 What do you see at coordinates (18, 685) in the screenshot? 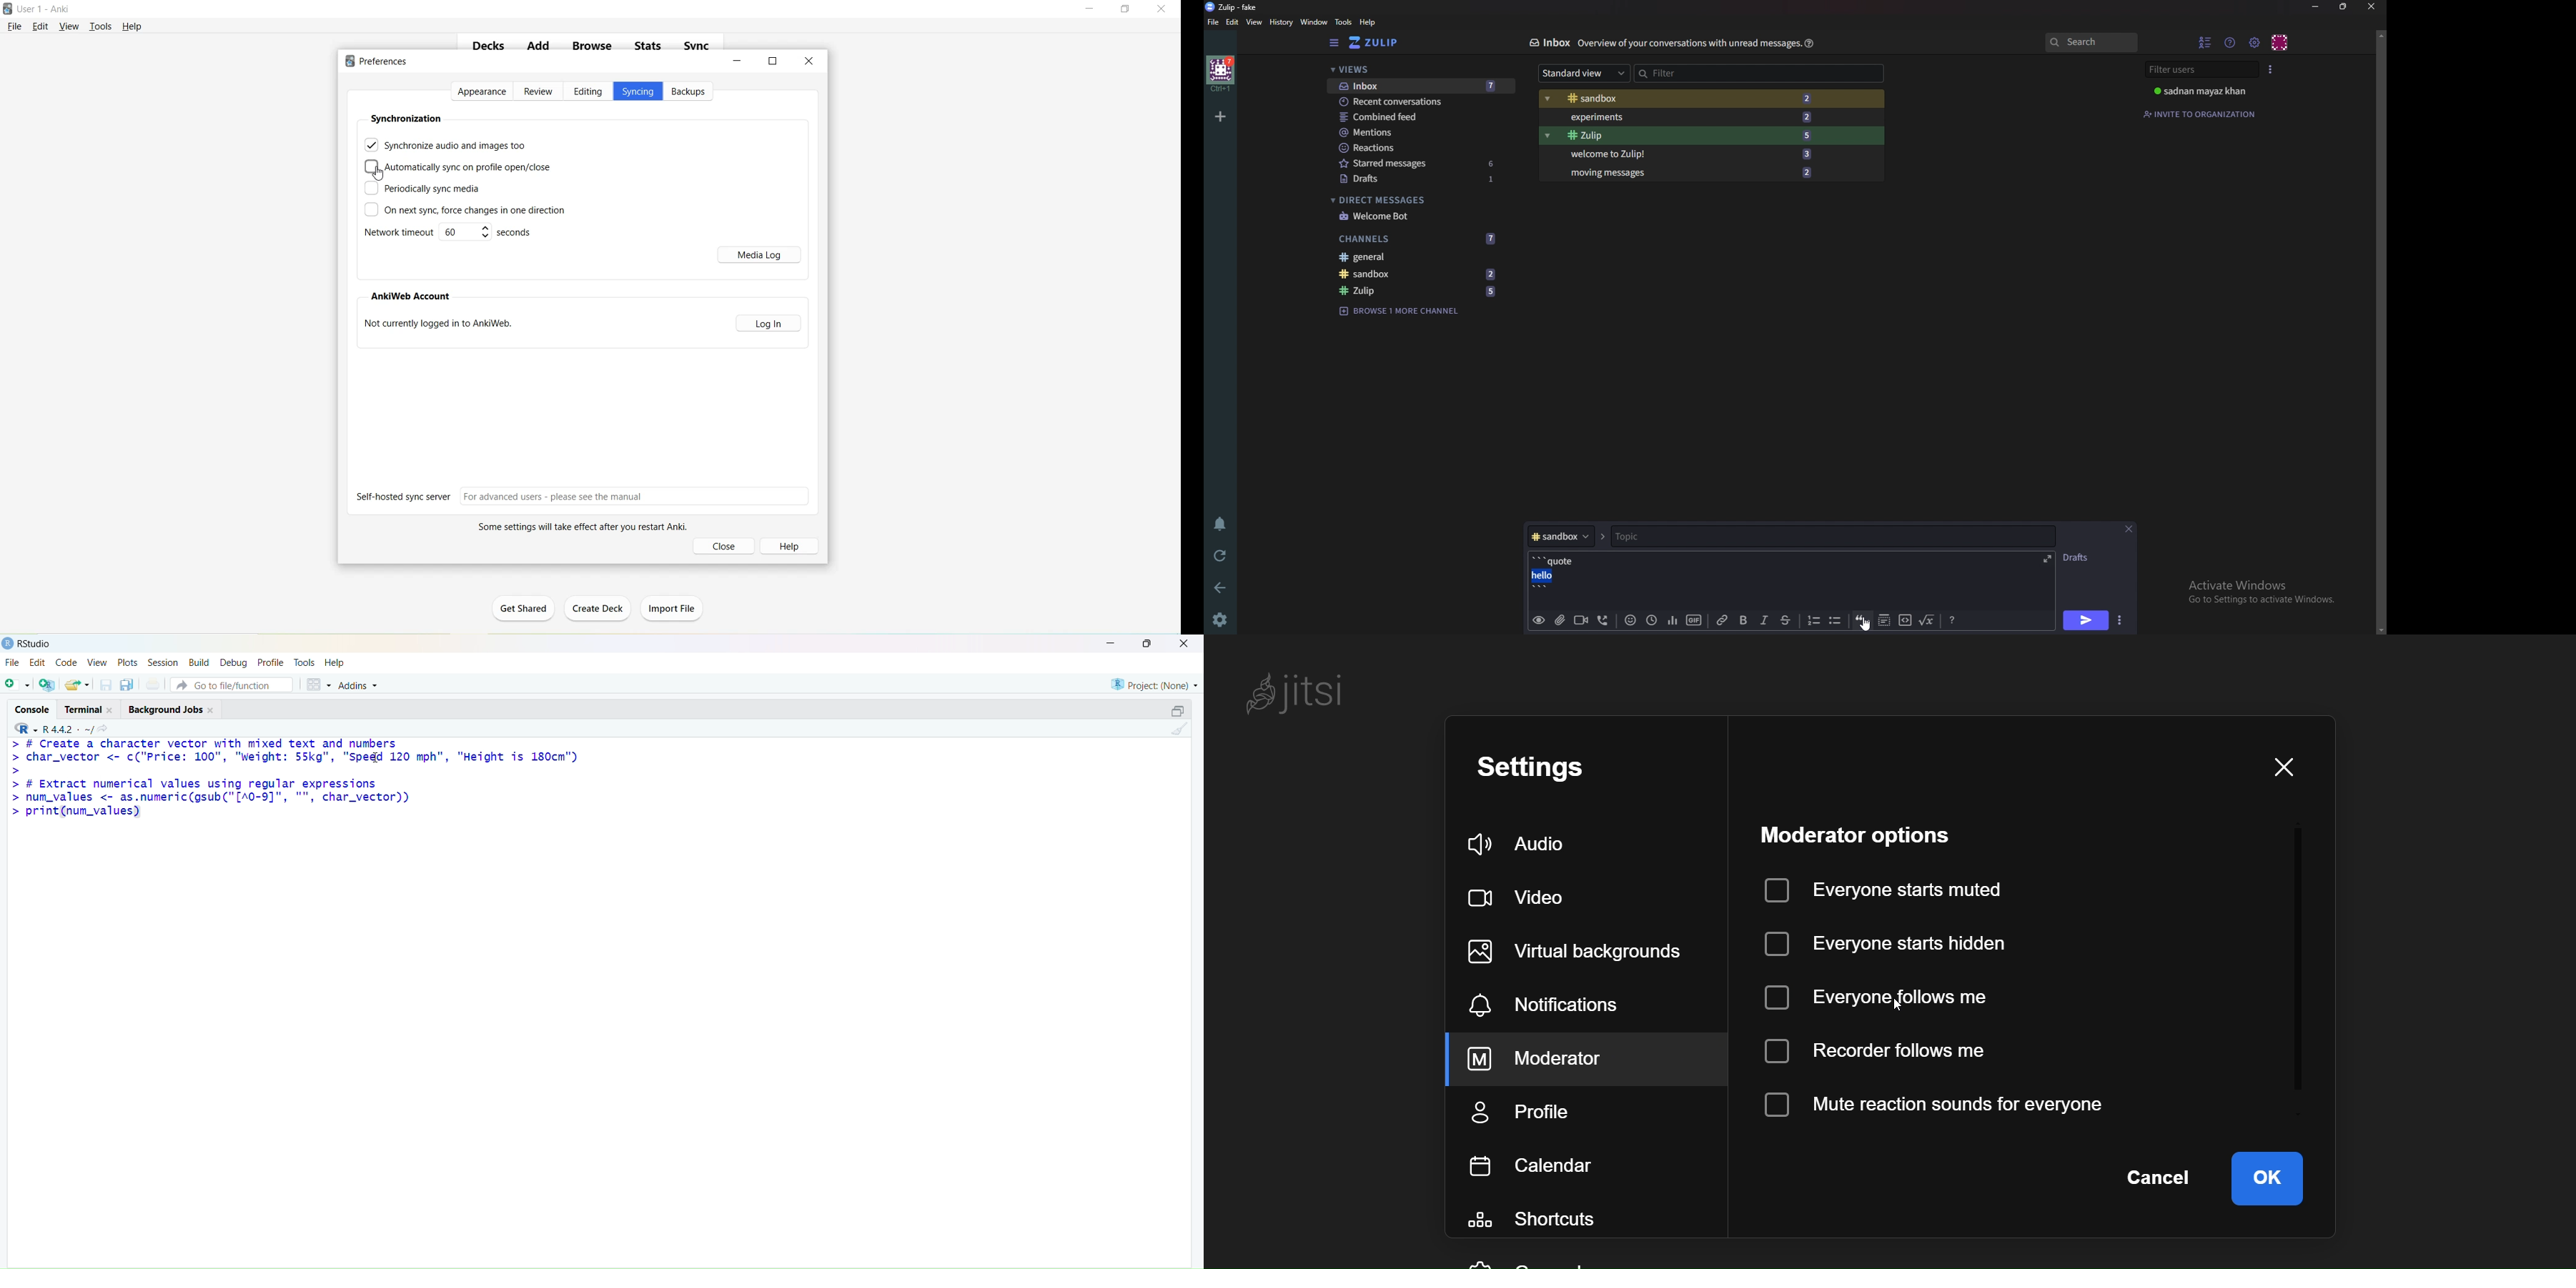
I see `add file as` at bounding box center [18, 685].